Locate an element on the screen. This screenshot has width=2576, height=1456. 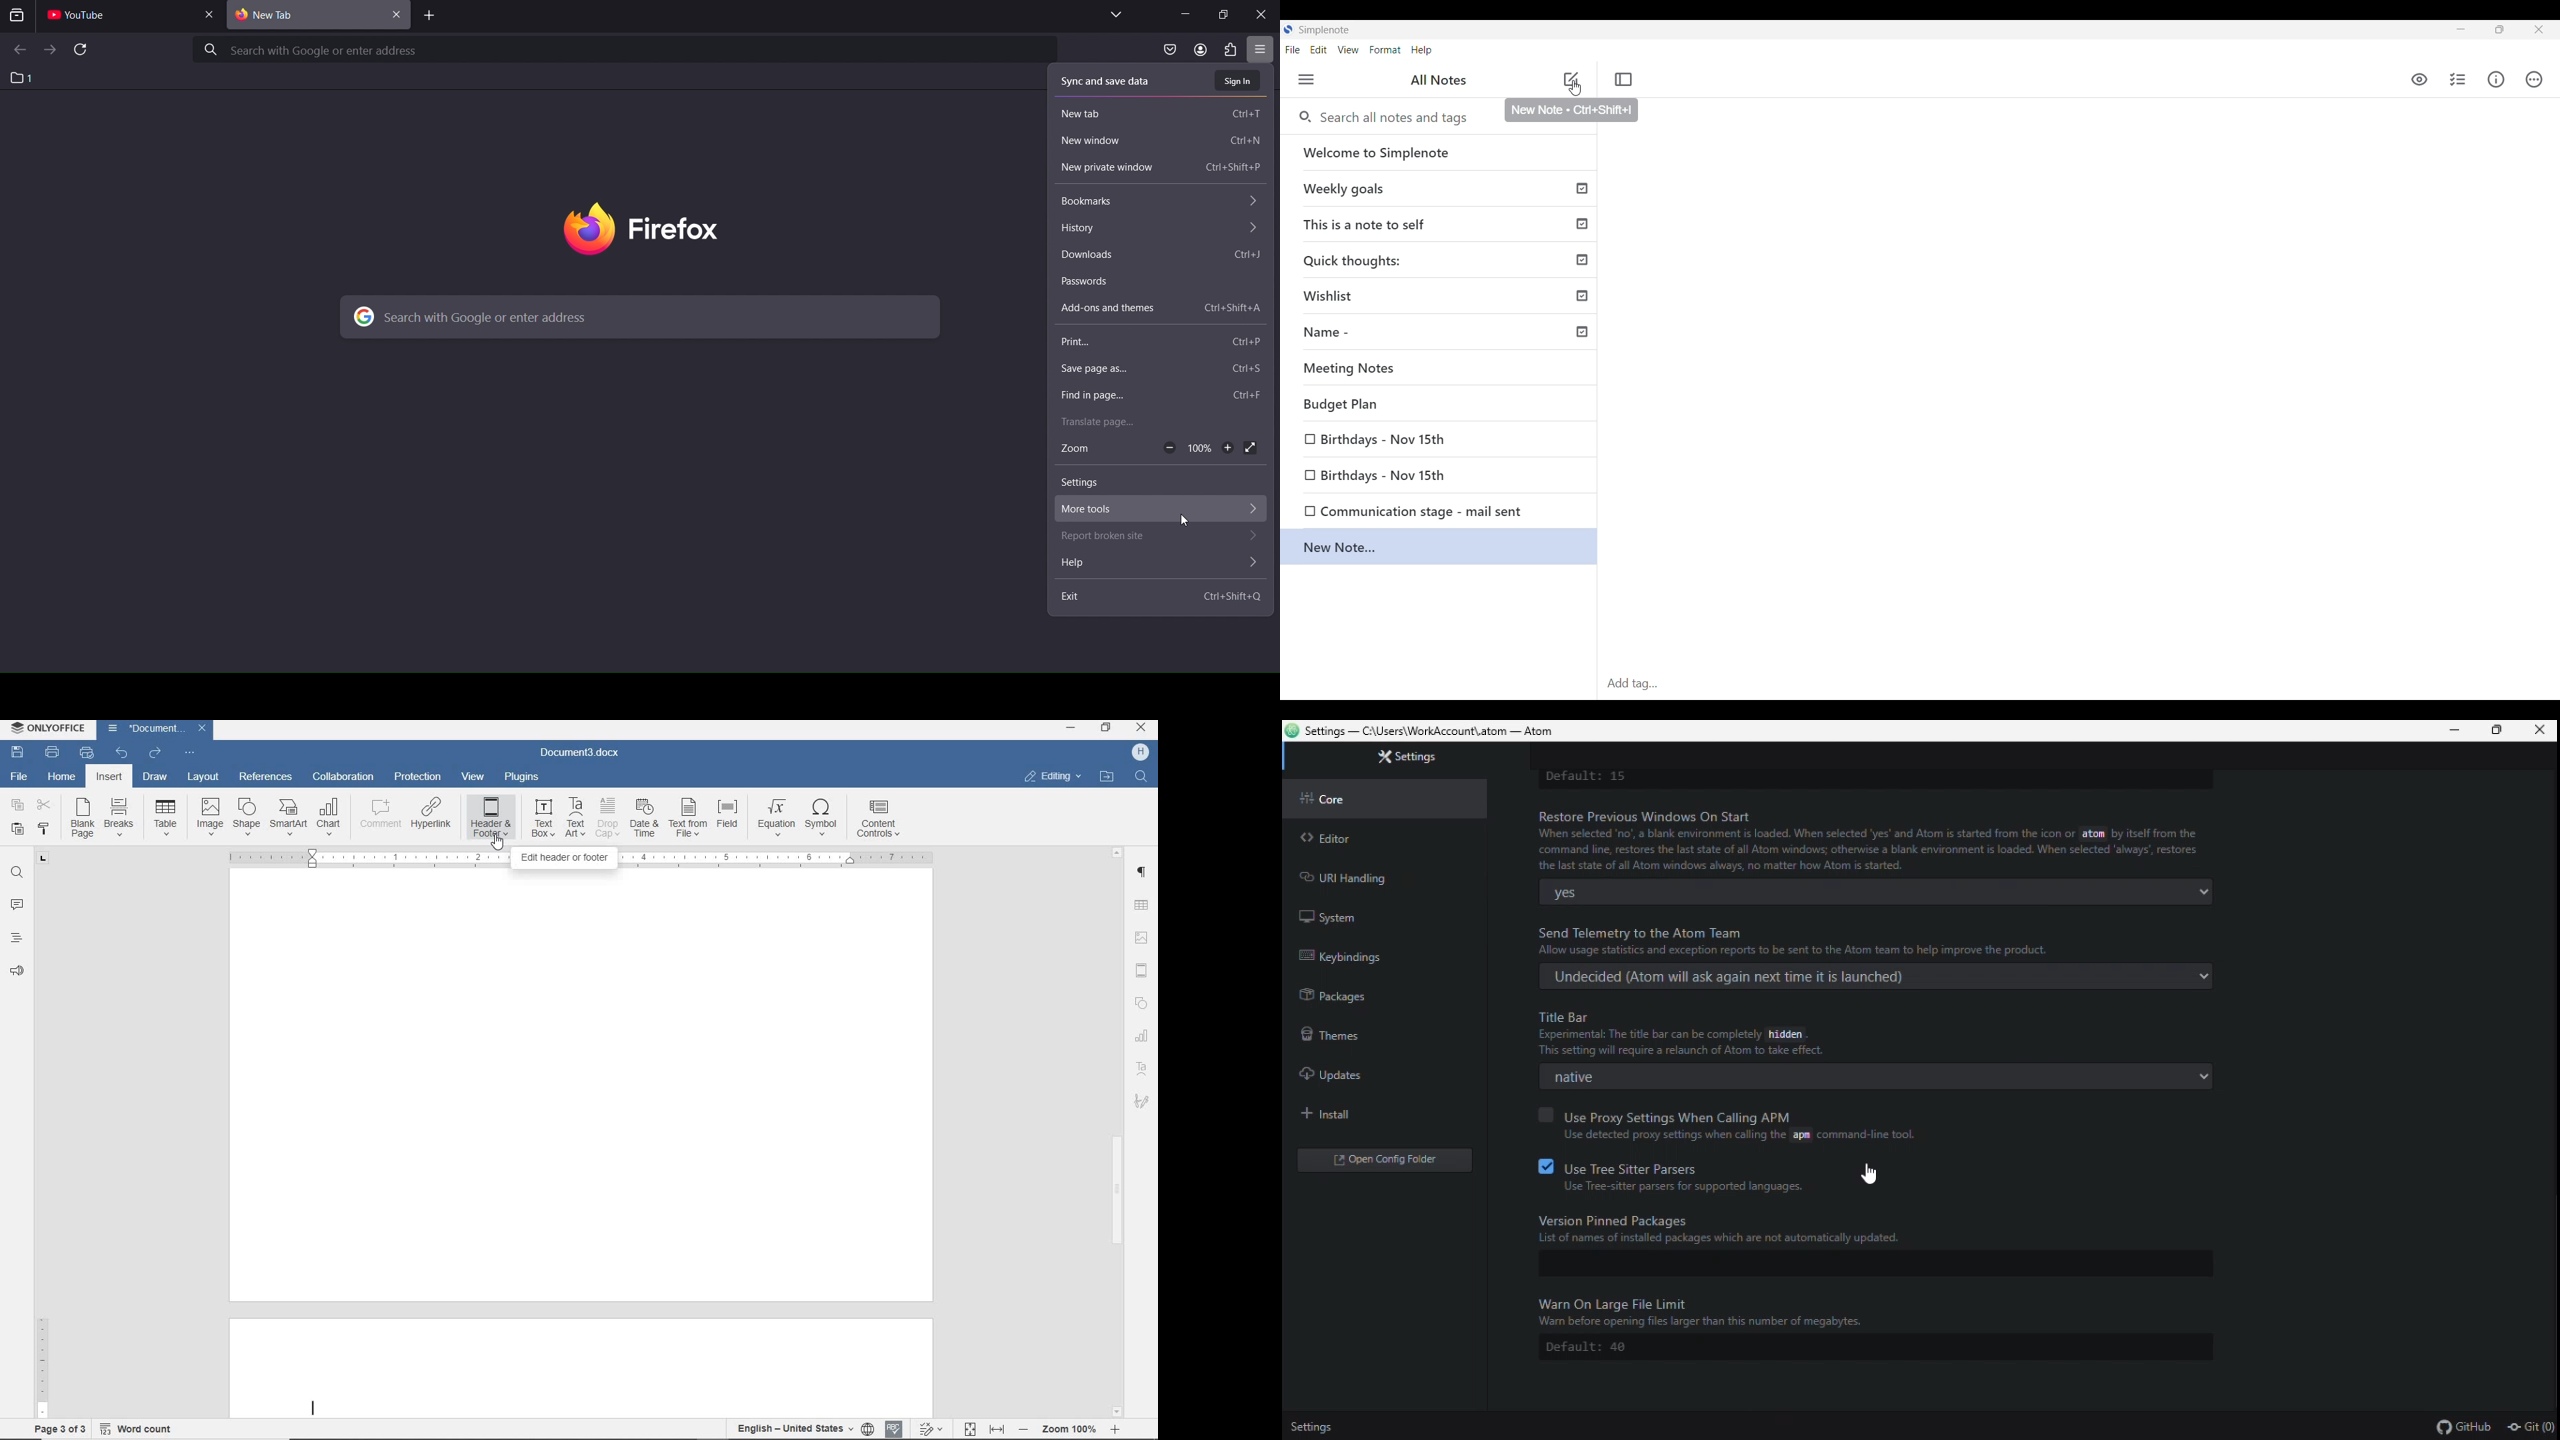
zoom out is located at coordinates (1170, 448).